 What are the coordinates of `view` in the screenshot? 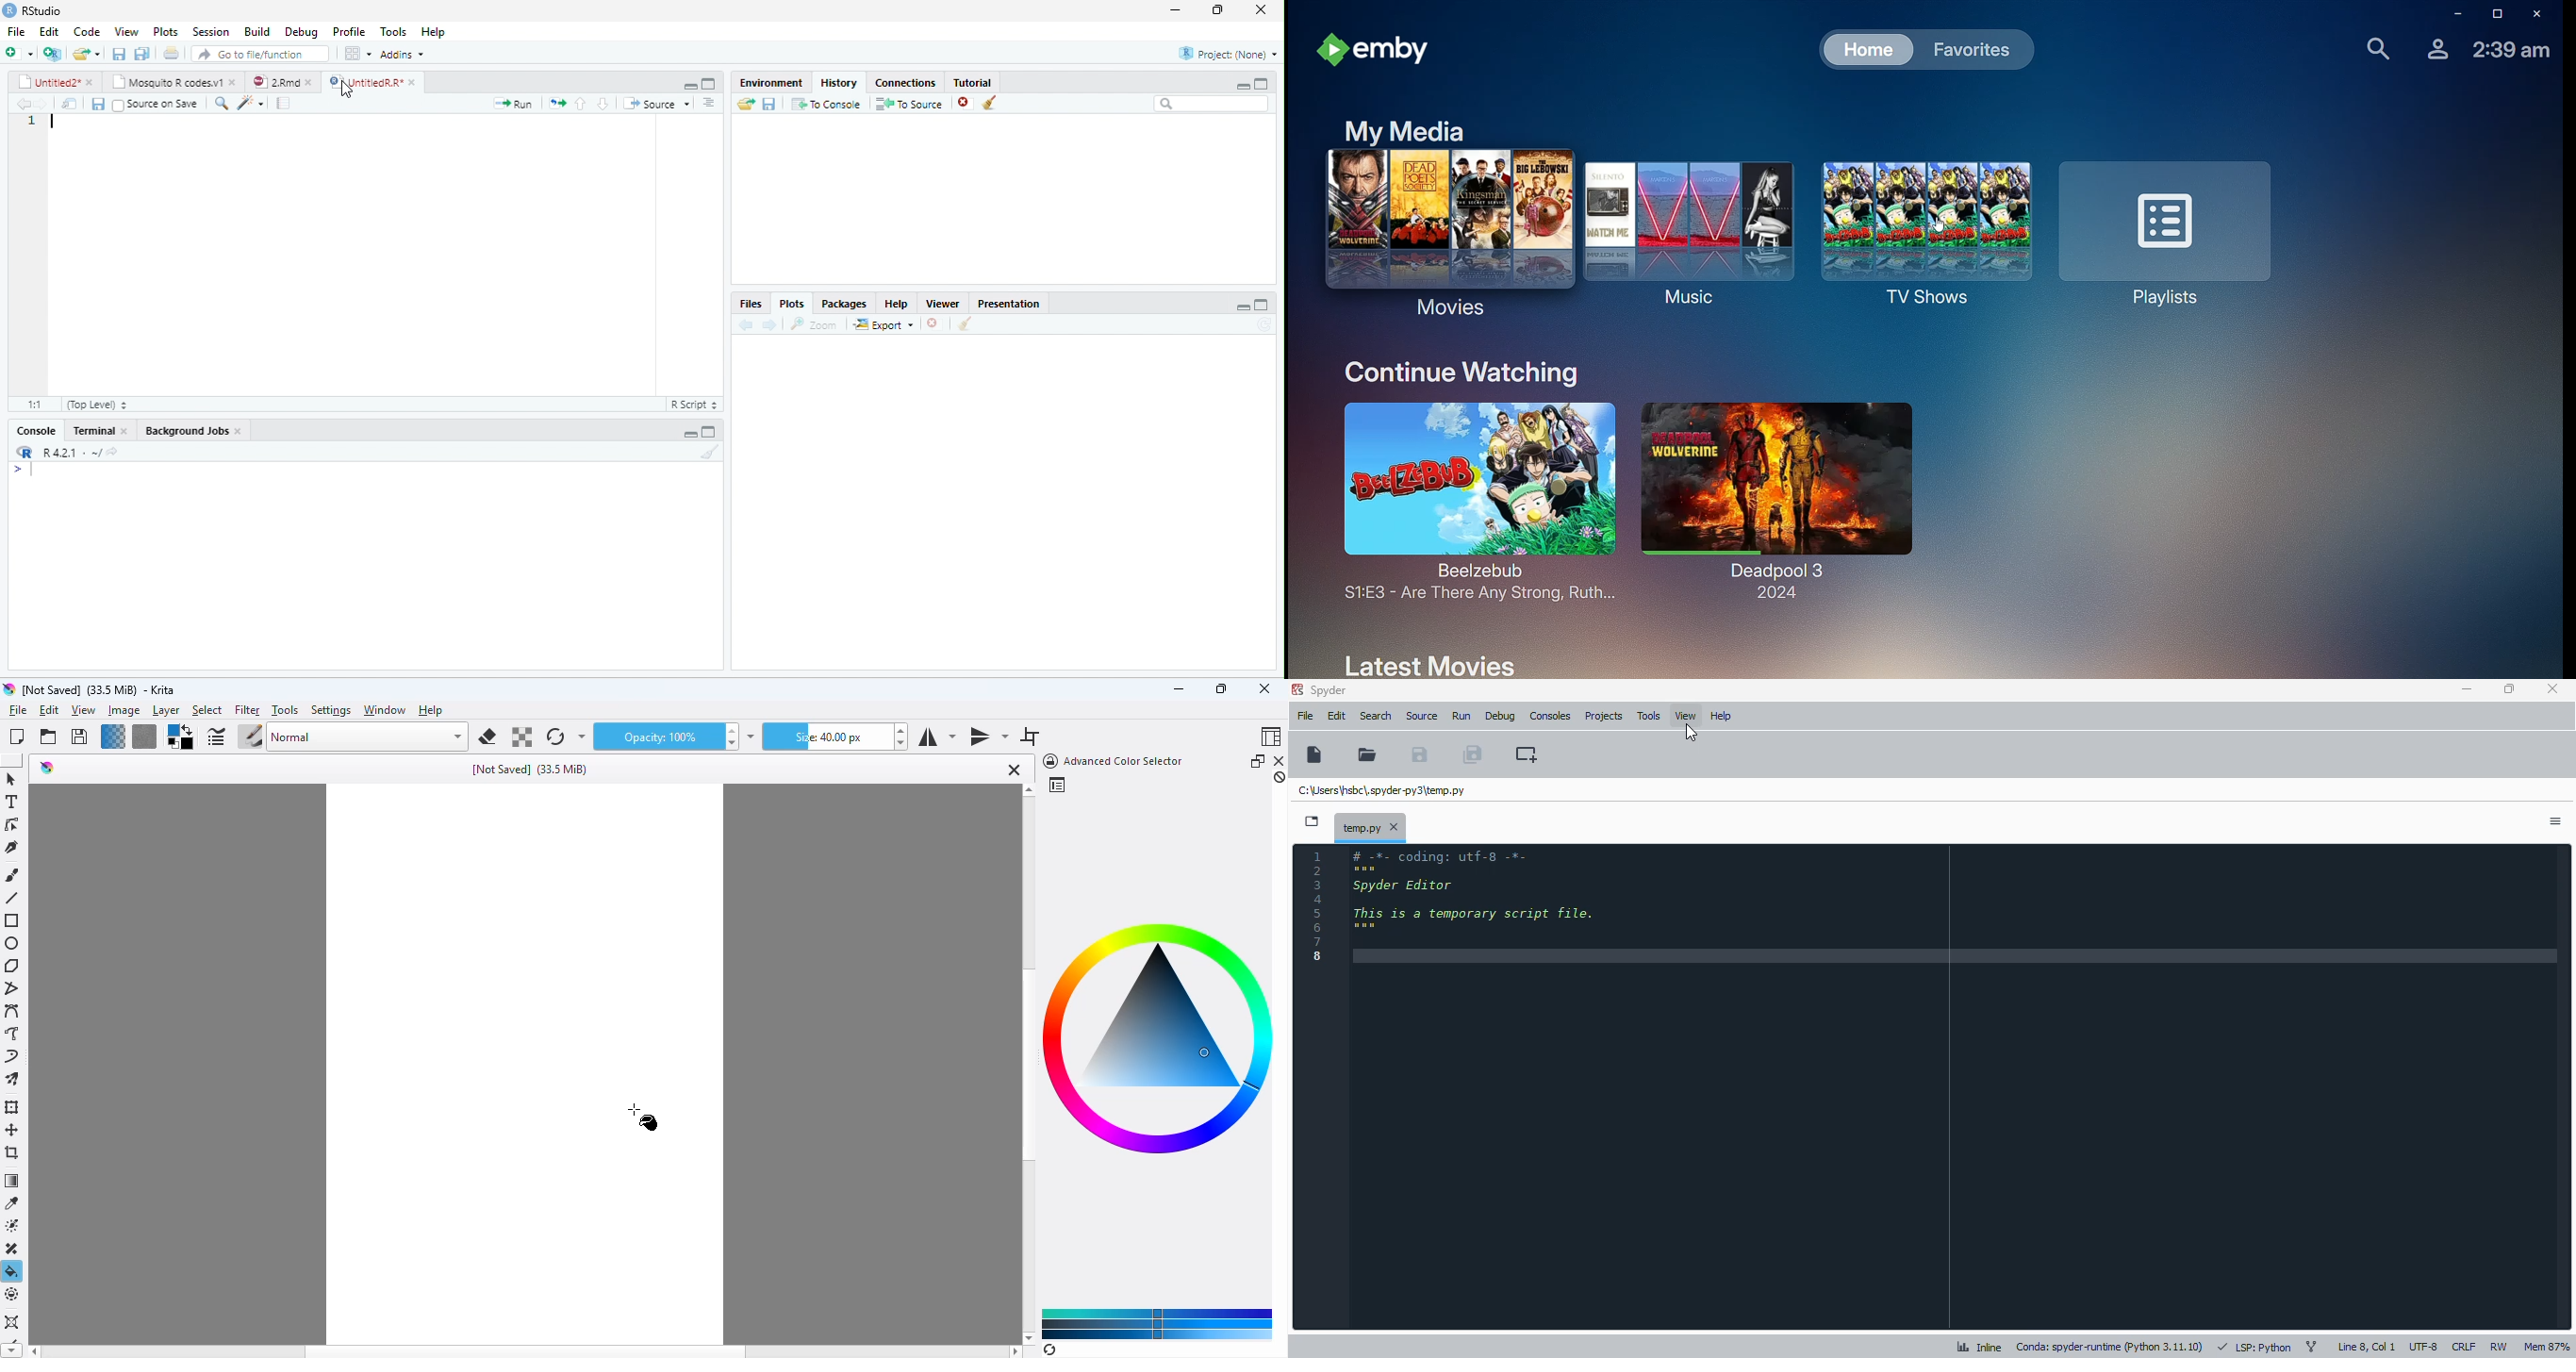 It's located at (128, 31).